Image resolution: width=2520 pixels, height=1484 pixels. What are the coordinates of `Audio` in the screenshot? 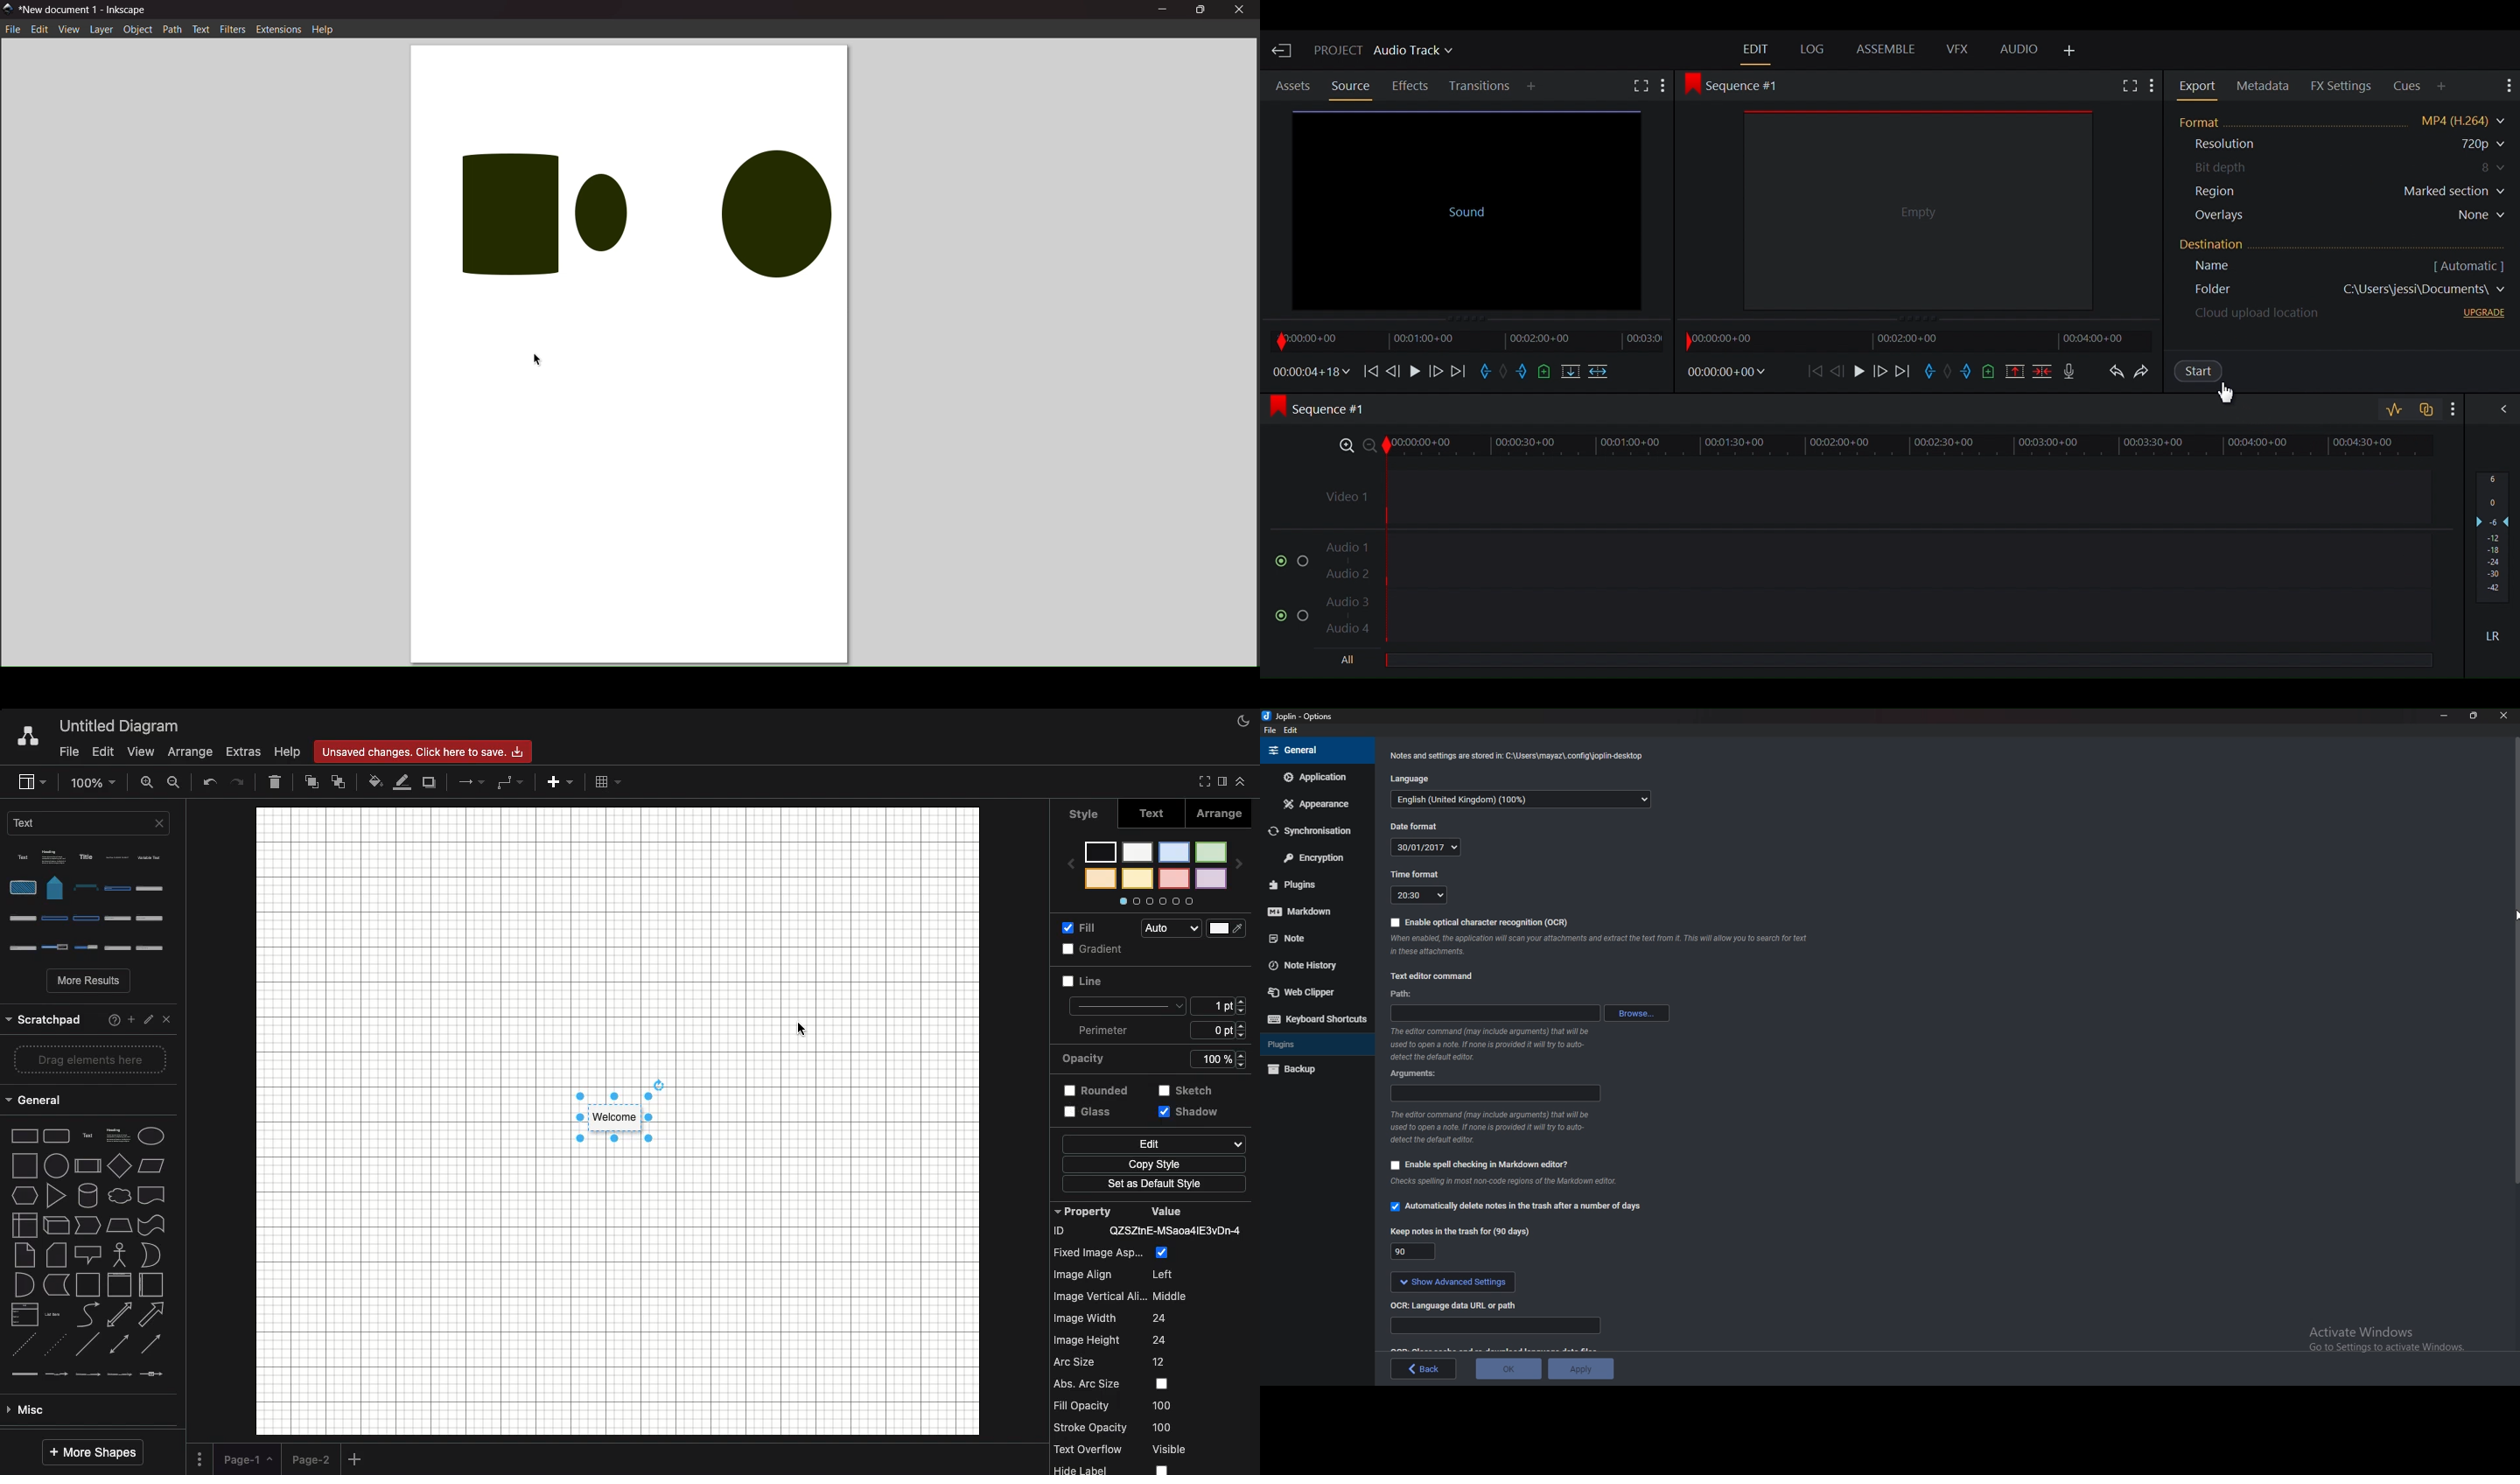 It's located at (2019, 50).